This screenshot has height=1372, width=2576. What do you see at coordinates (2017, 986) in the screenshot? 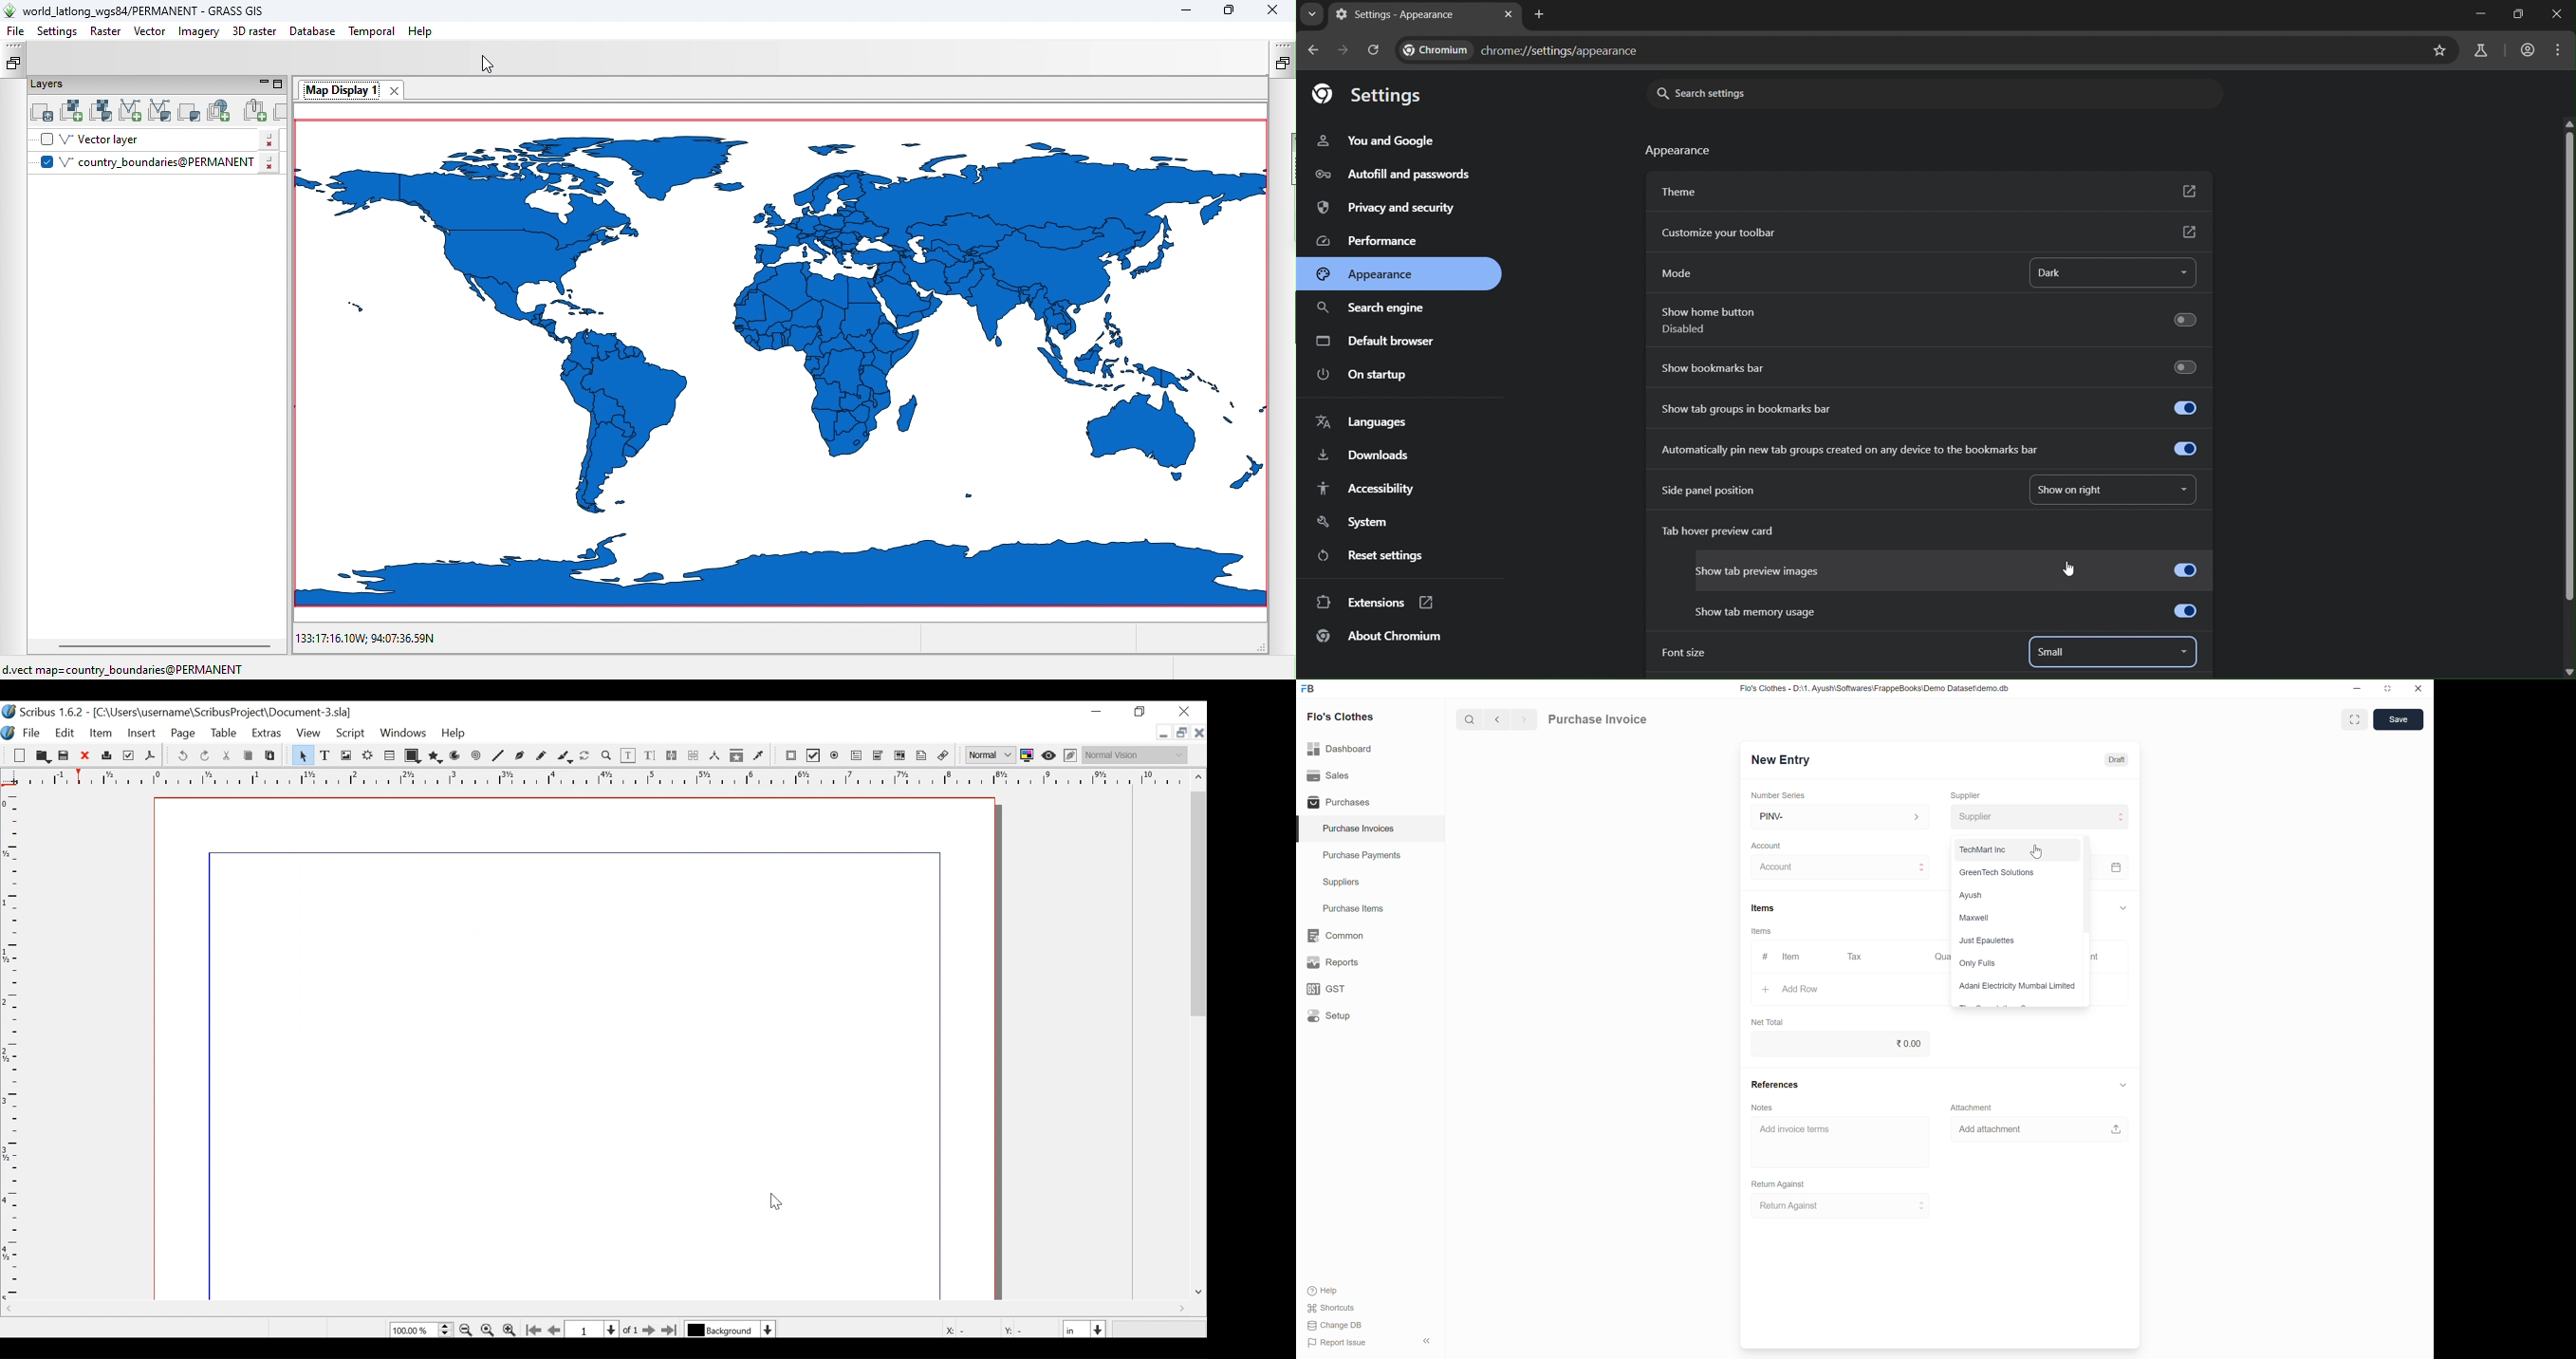
I see `Adani Electricity Mumbai Limited` at bounding box center [2017, 986].